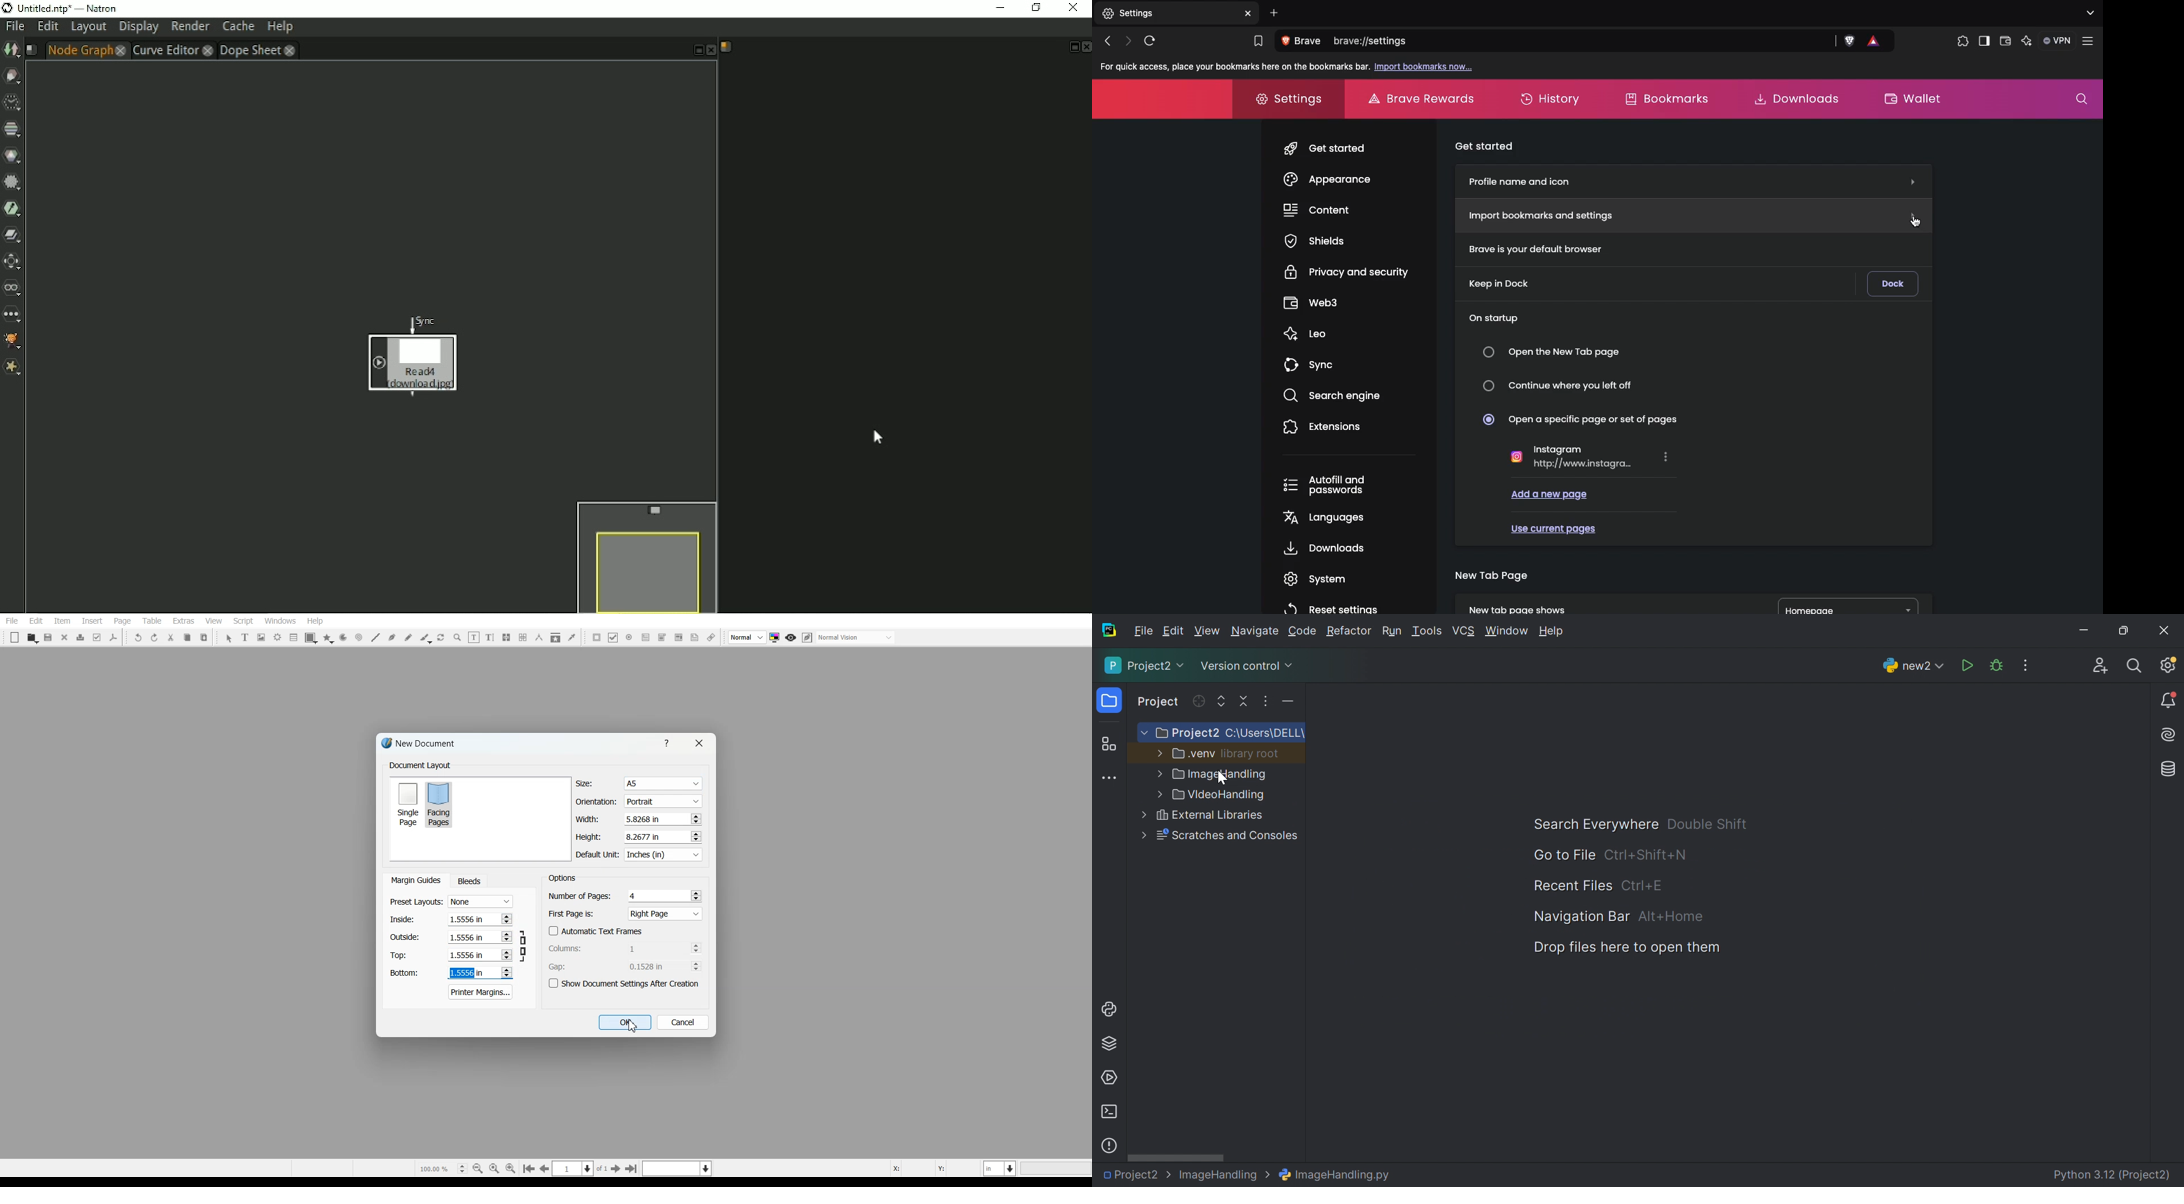  What do you see at coordinates (490, 637) in the screenshot?
I see `Edit Text` at bounding box center [490, 637].